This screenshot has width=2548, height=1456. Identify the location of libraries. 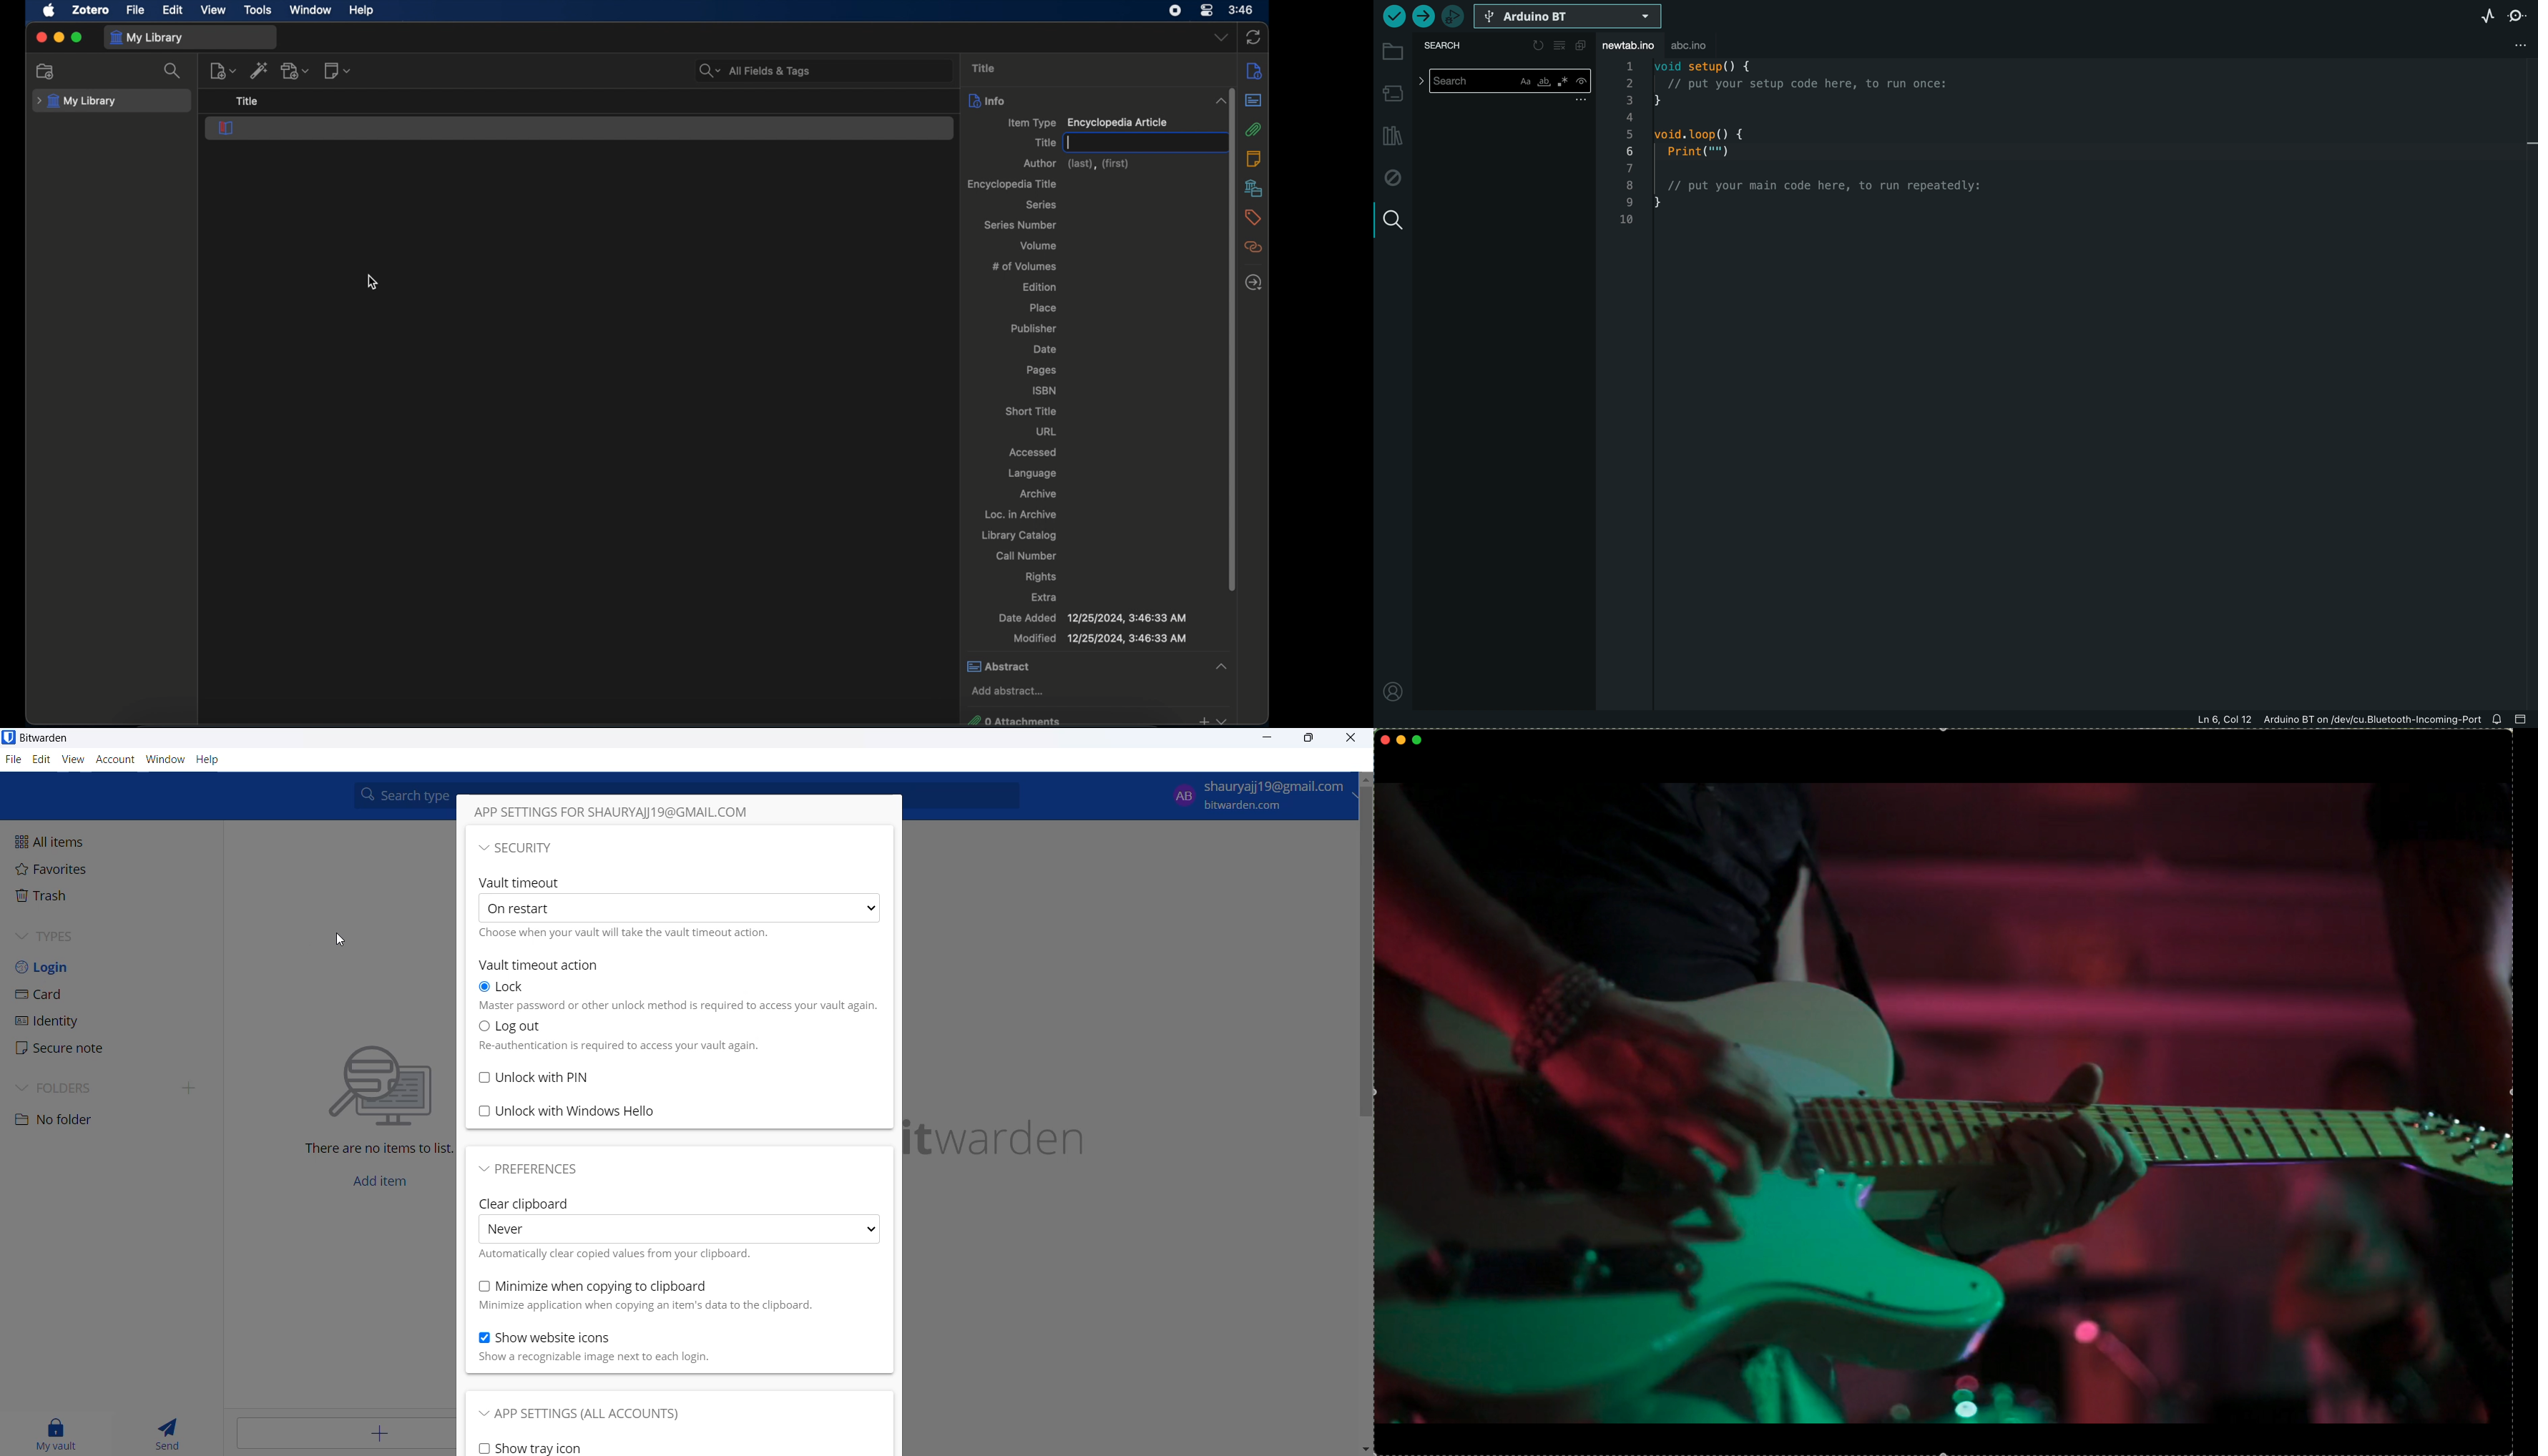
(1254, 188).